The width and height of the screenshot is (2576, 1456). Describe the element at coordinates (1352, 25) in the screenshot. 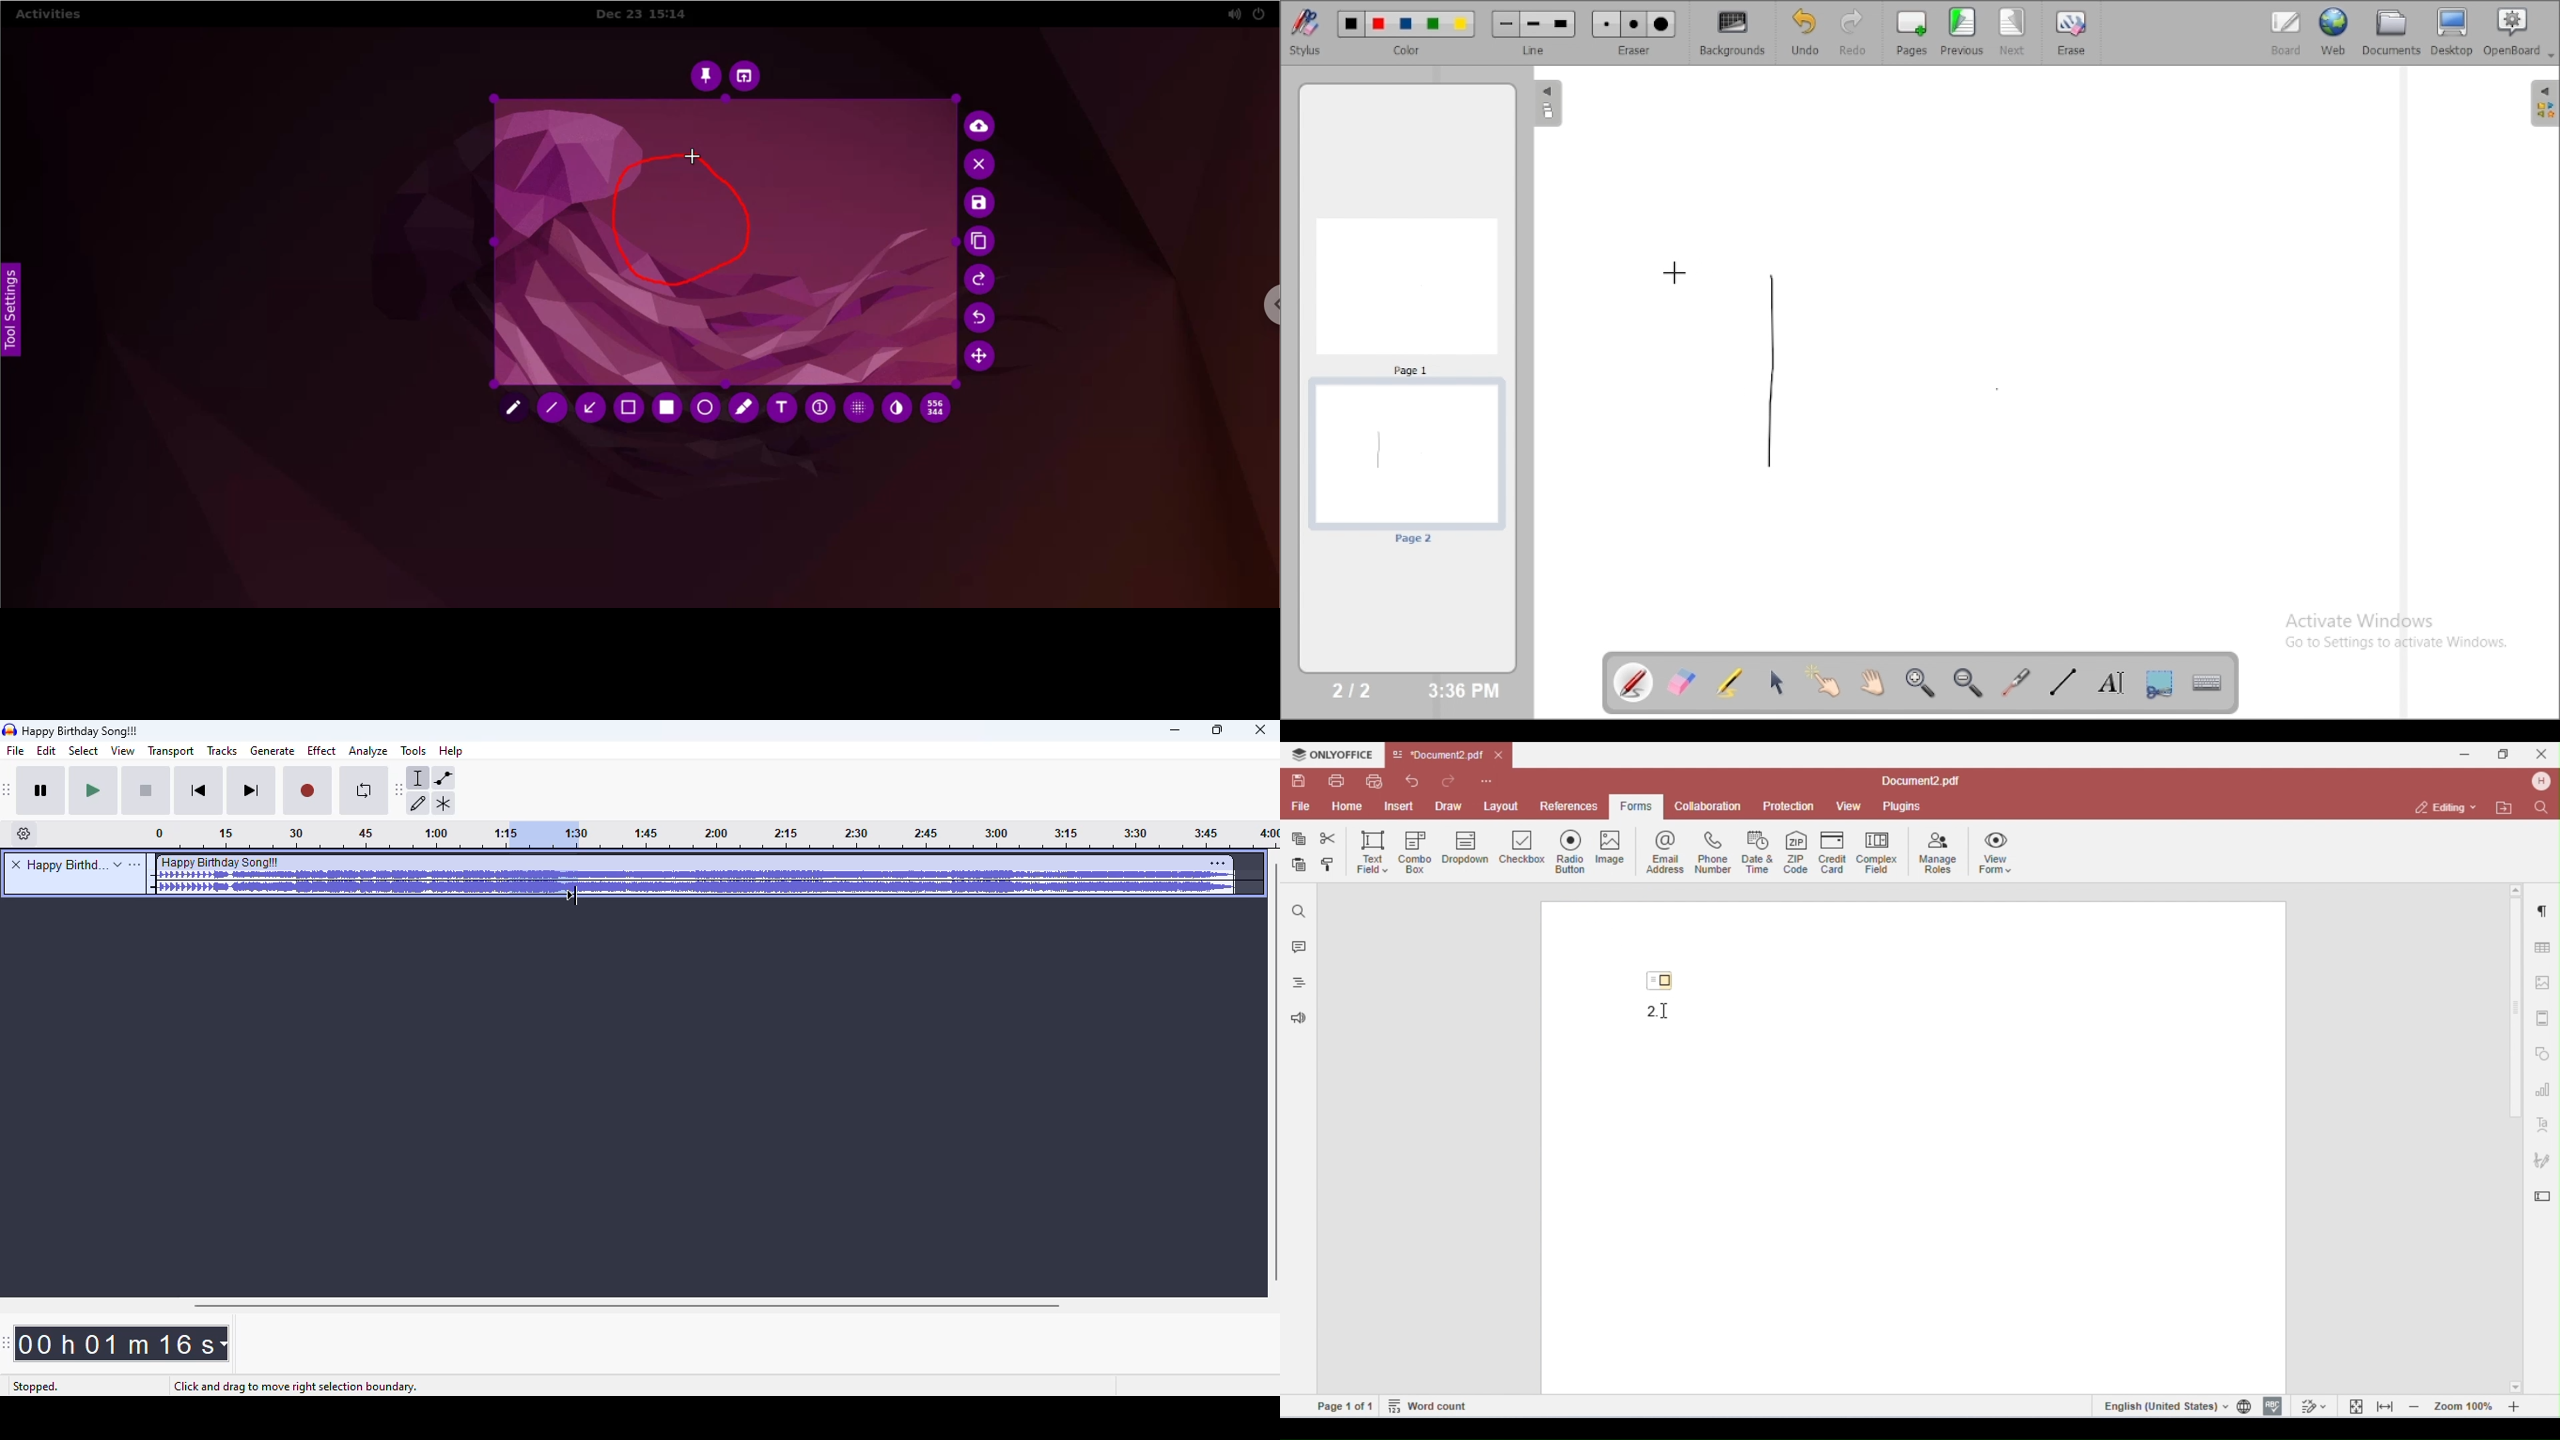

I see `Color 1` at that location.